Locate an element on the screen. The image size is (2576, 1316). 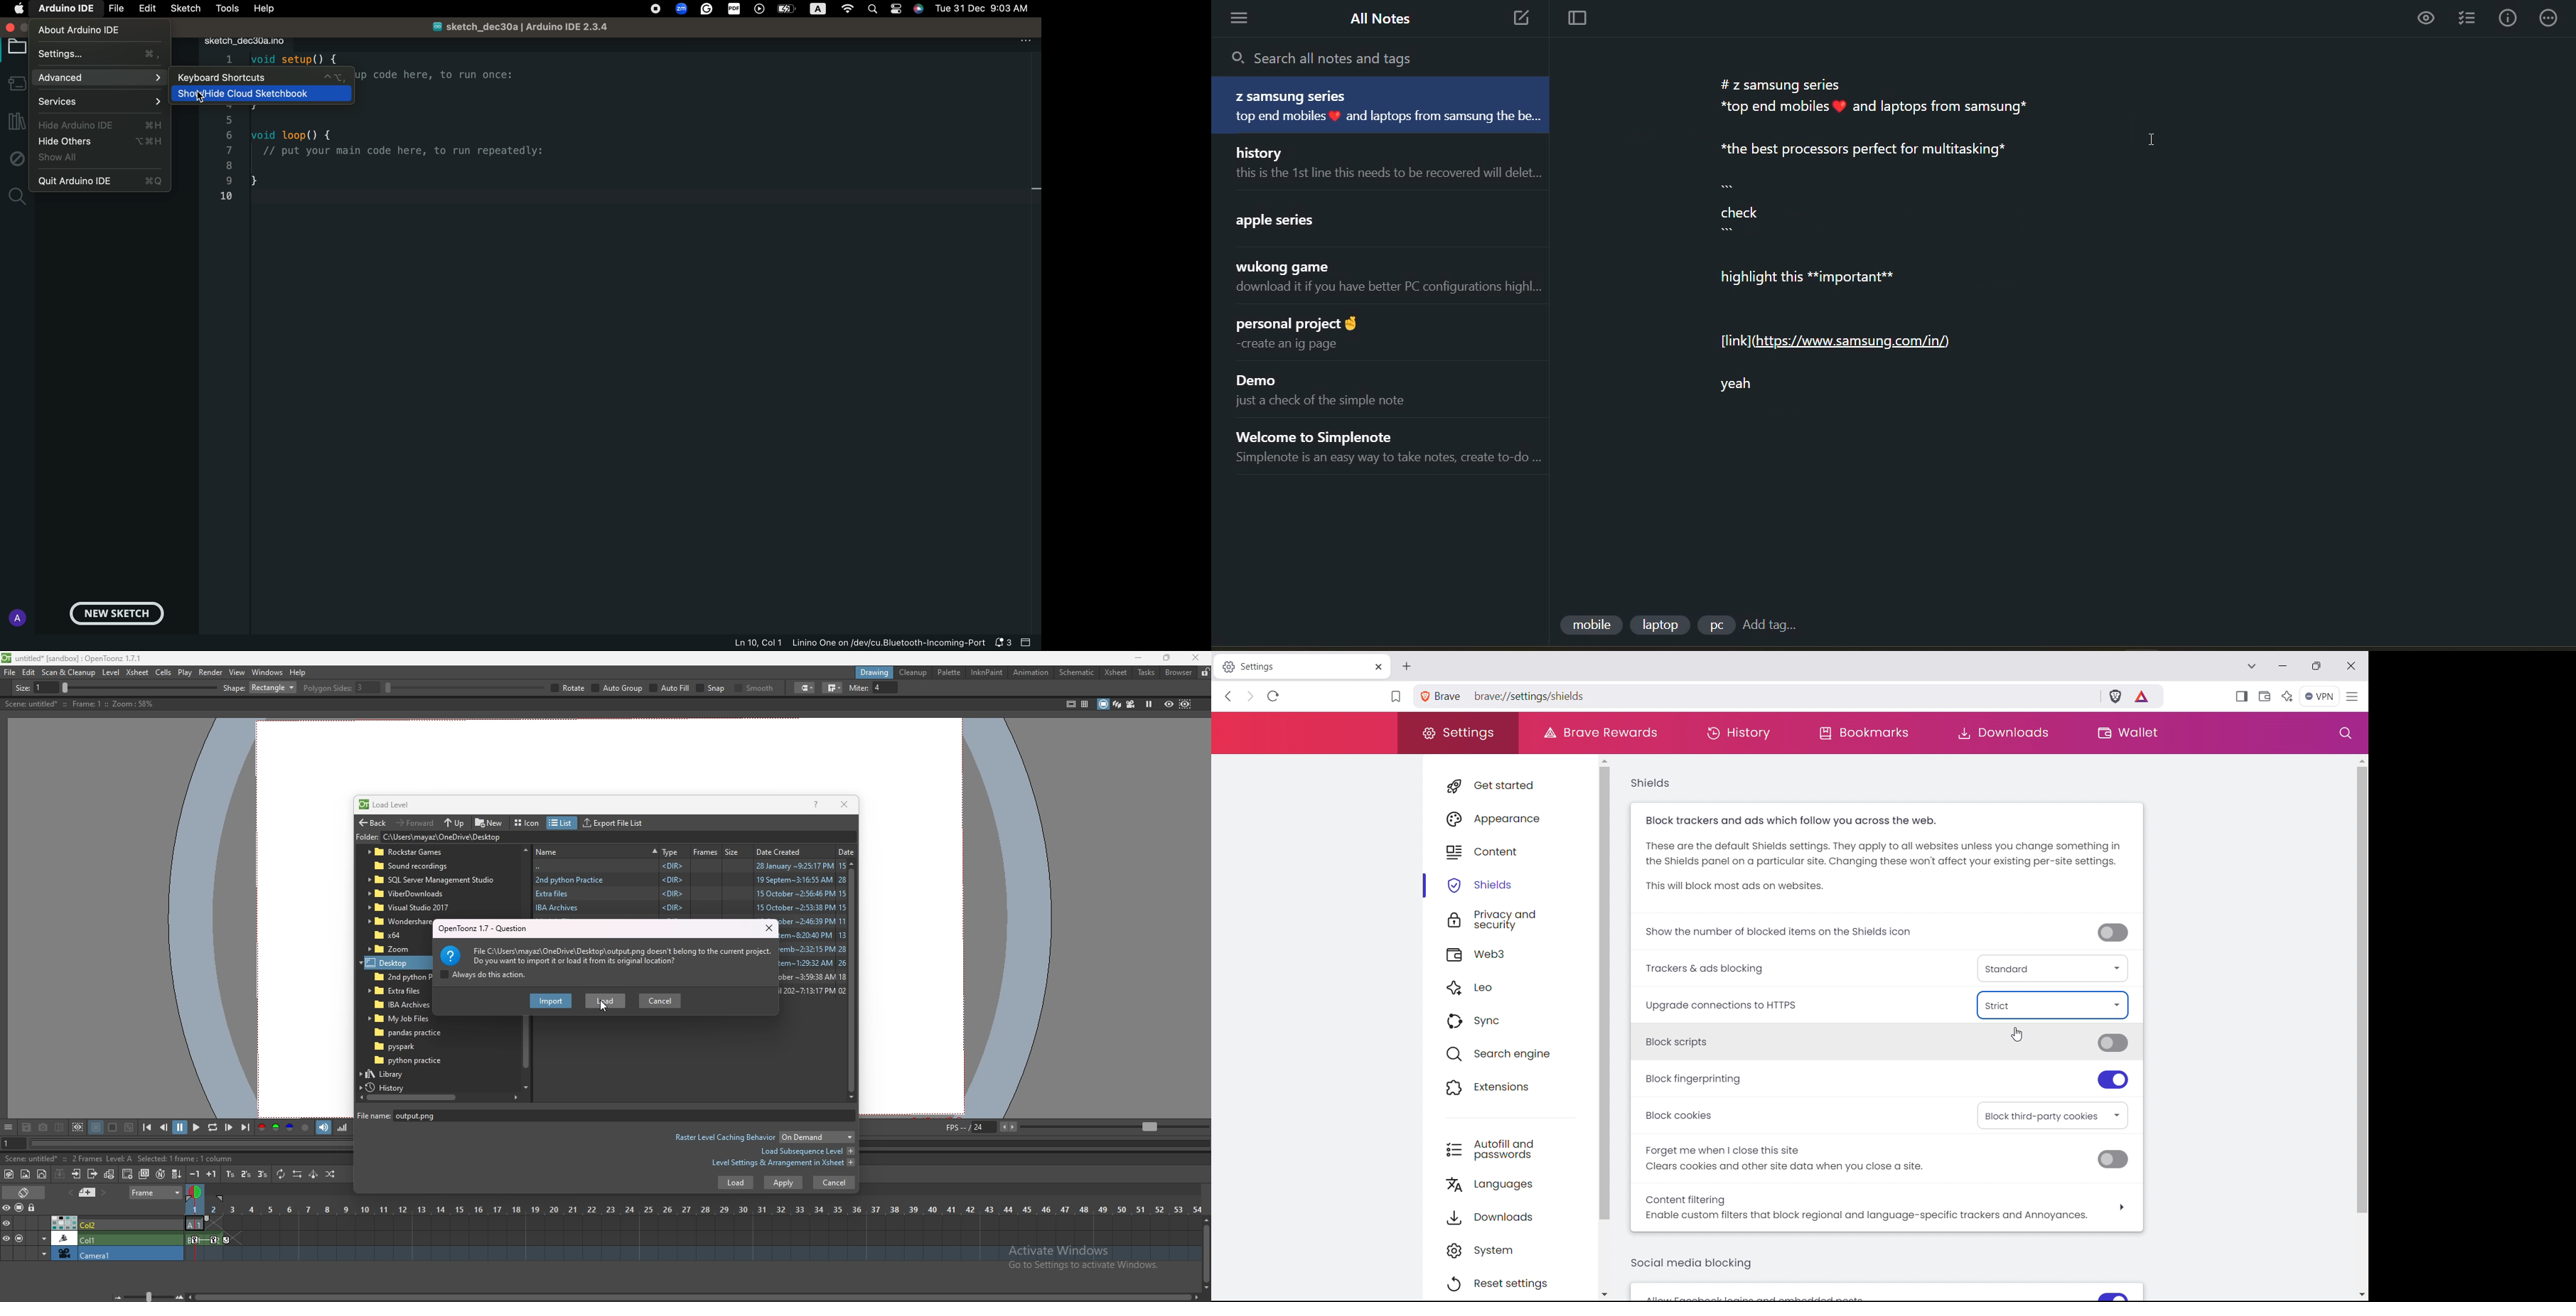
note title and preview is located at coordinates (1373, 388).